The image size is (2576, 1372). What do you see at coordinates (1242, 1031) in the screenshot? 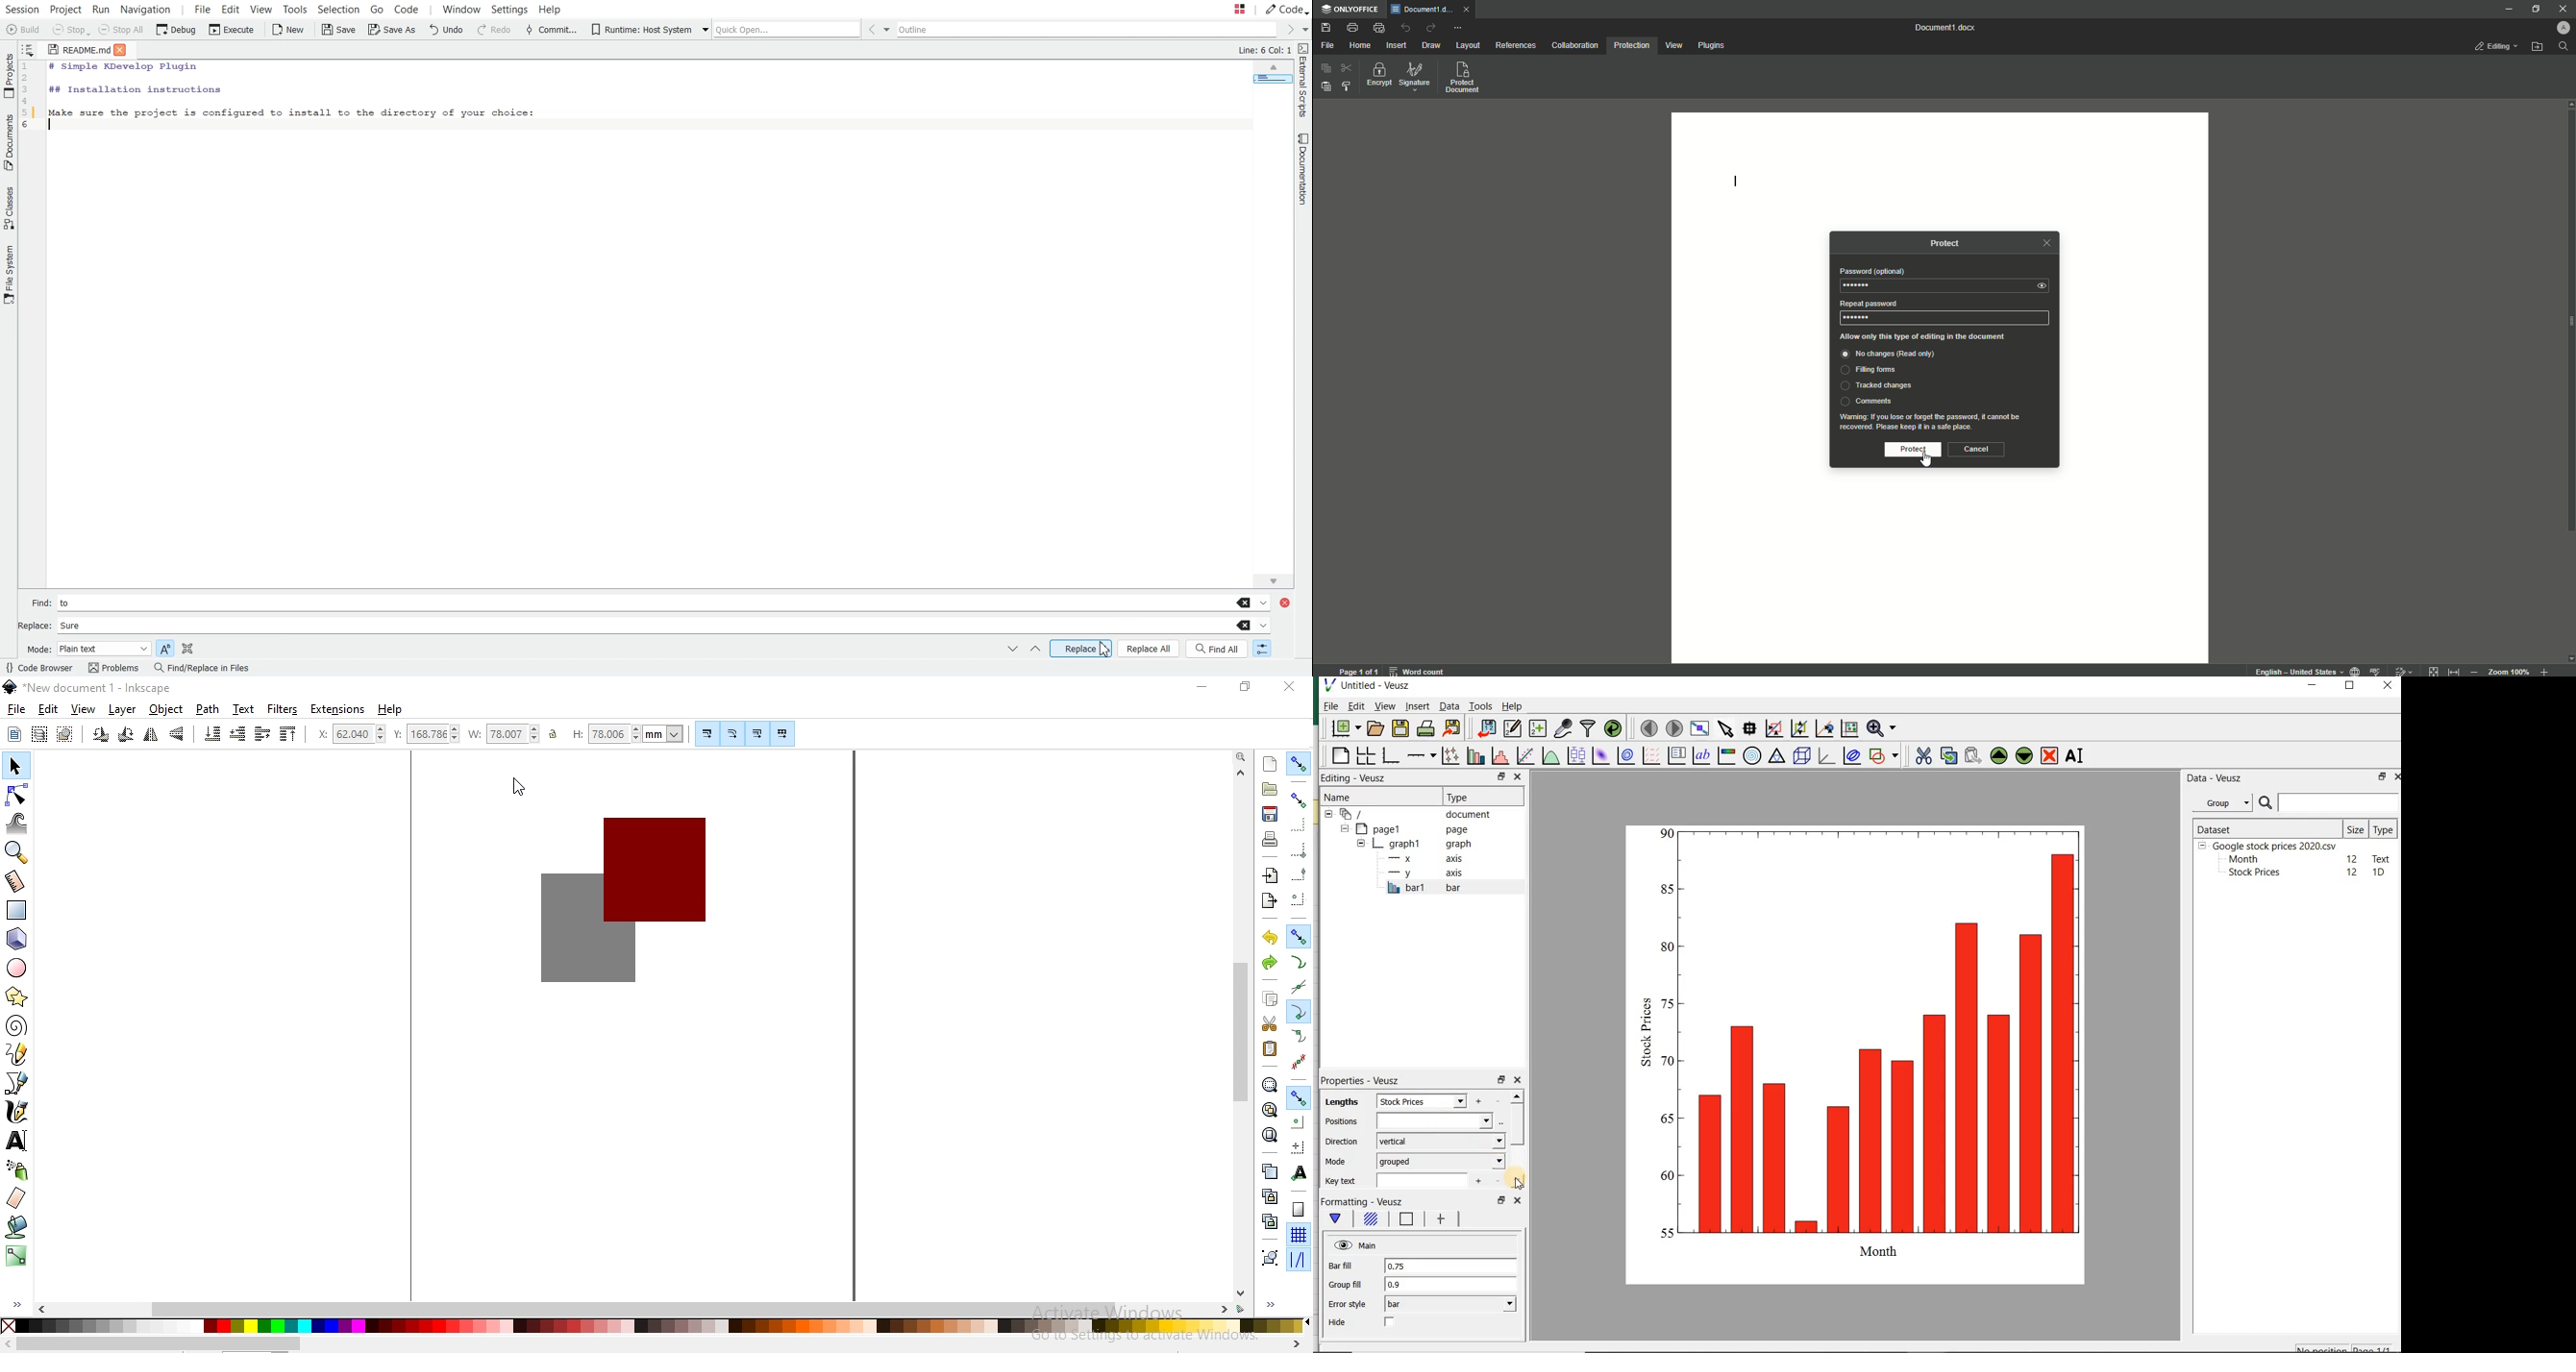
I see `scrollbar` at bounding box center [1242, 1031].